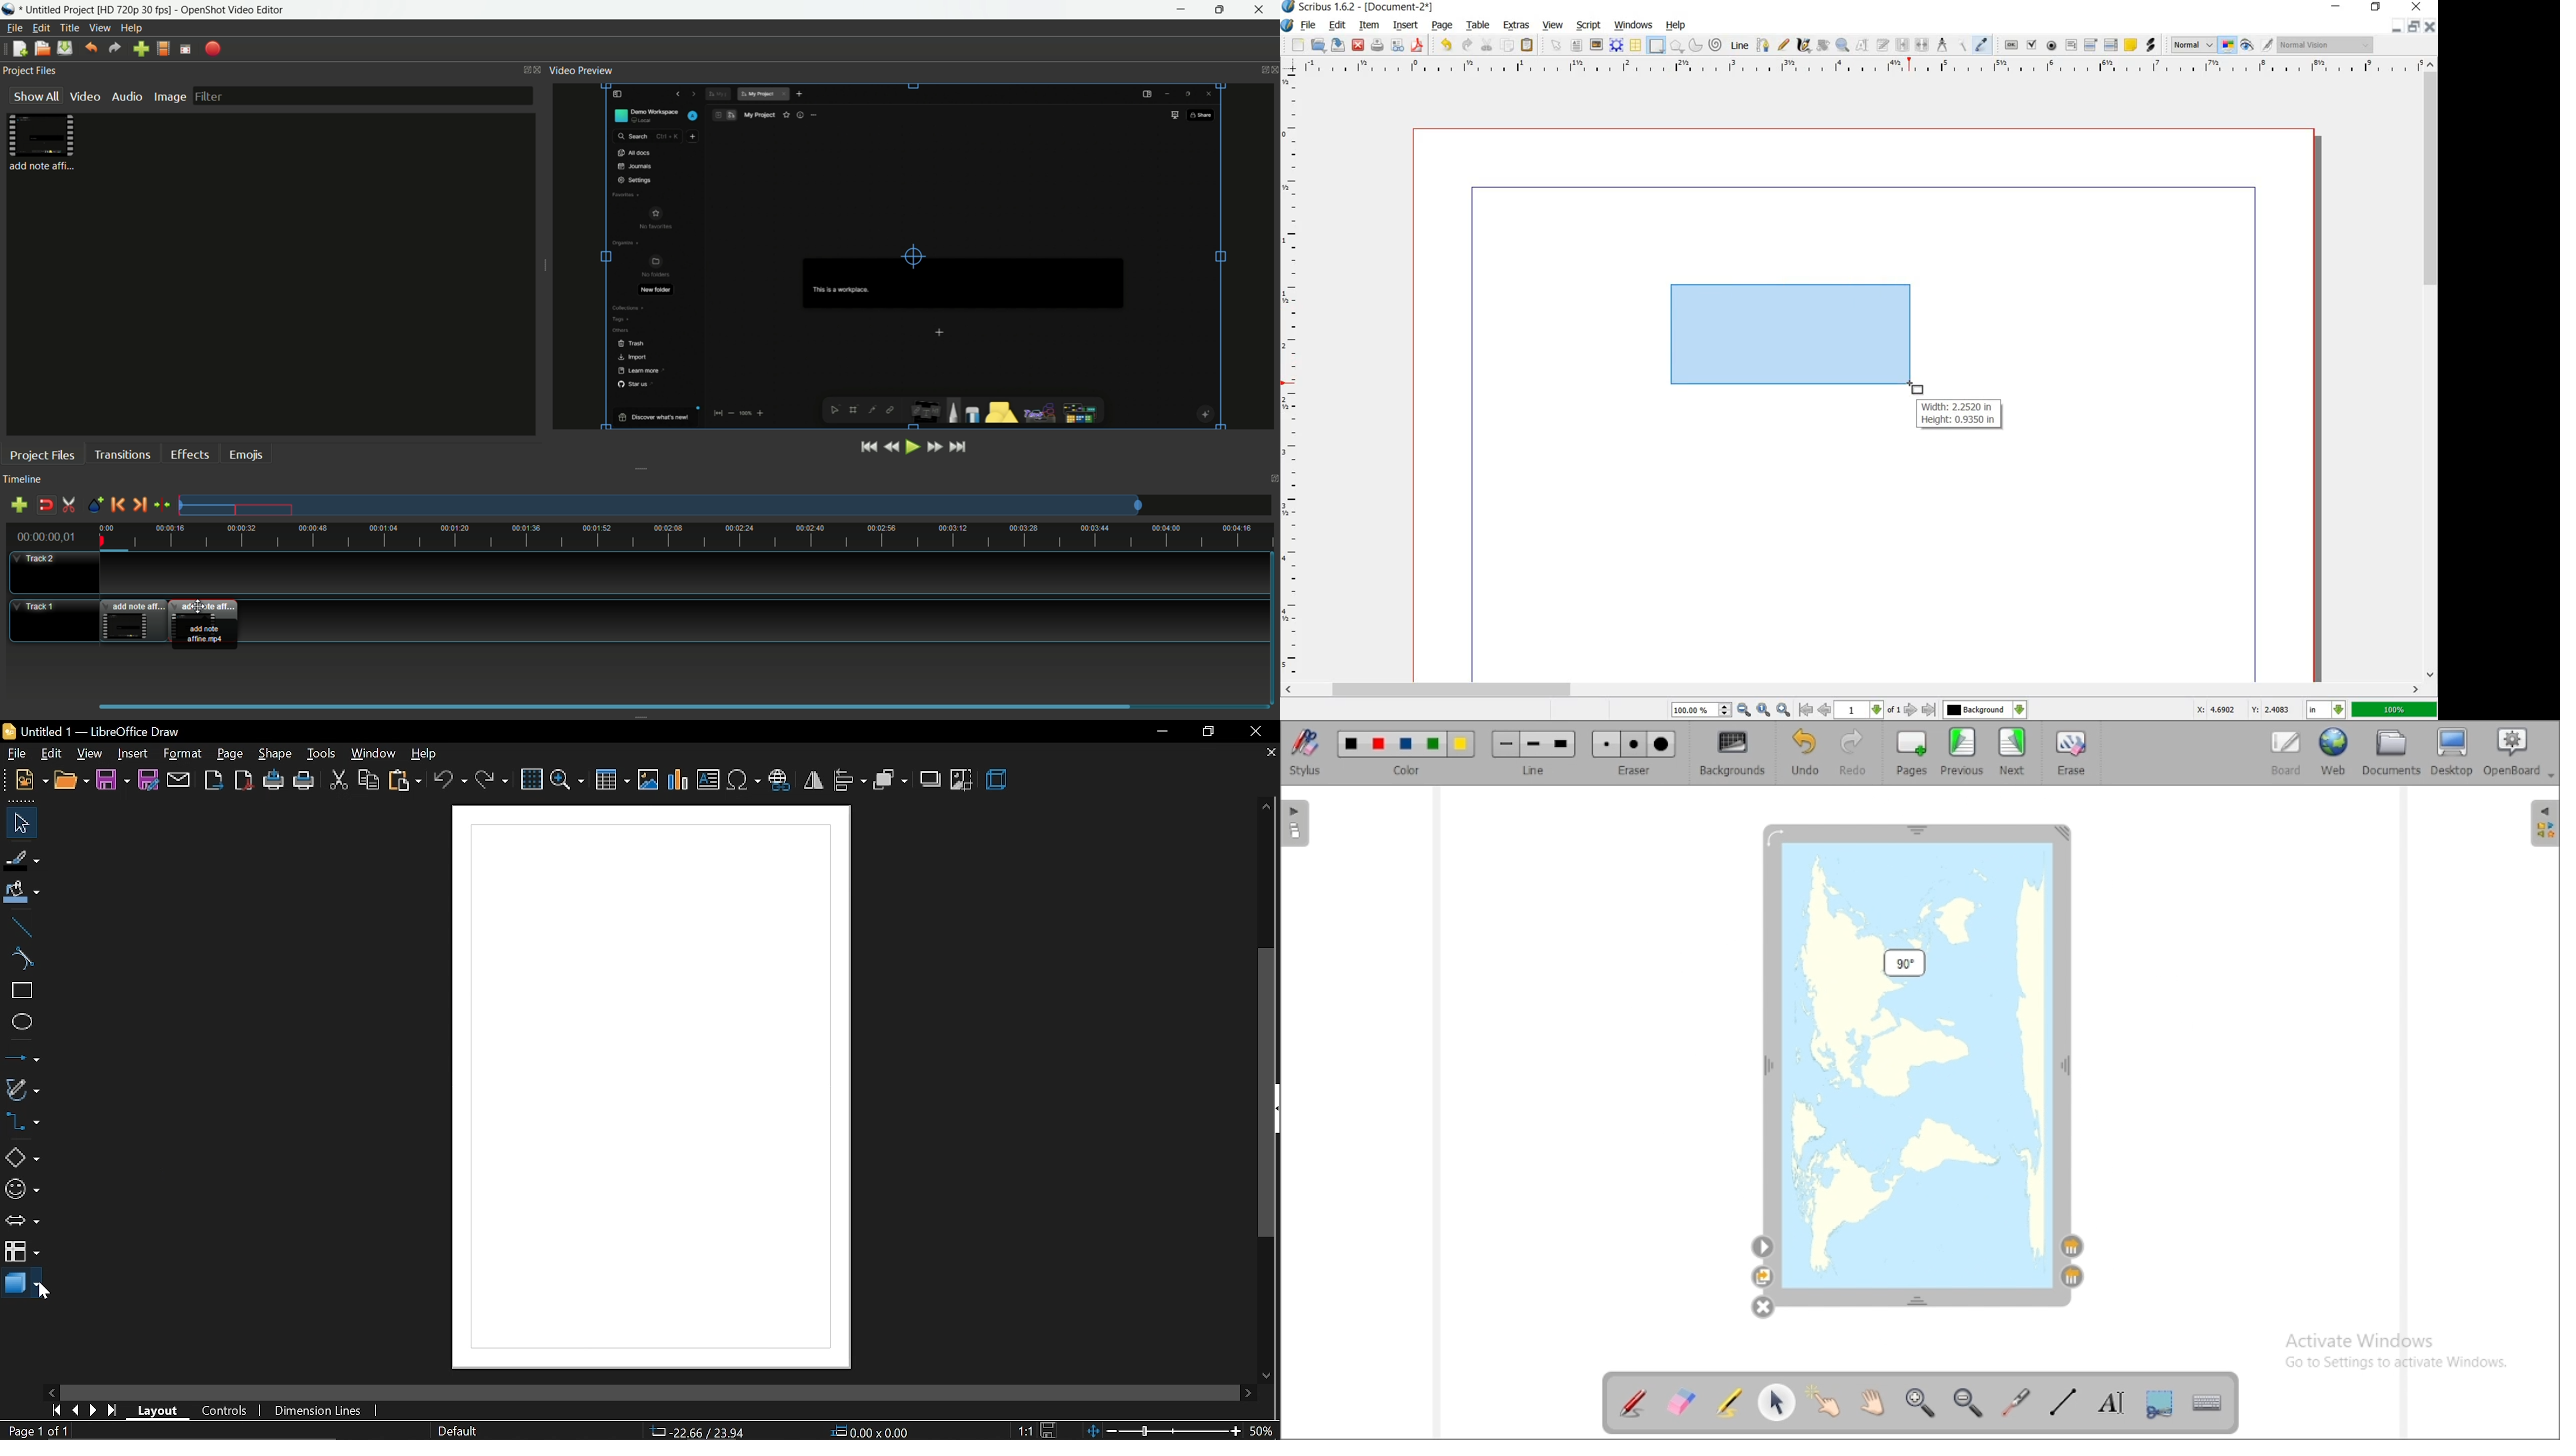 The height and width of the screenshot is (1456, 2576). I want to click on previous page, so click(77, 1410).